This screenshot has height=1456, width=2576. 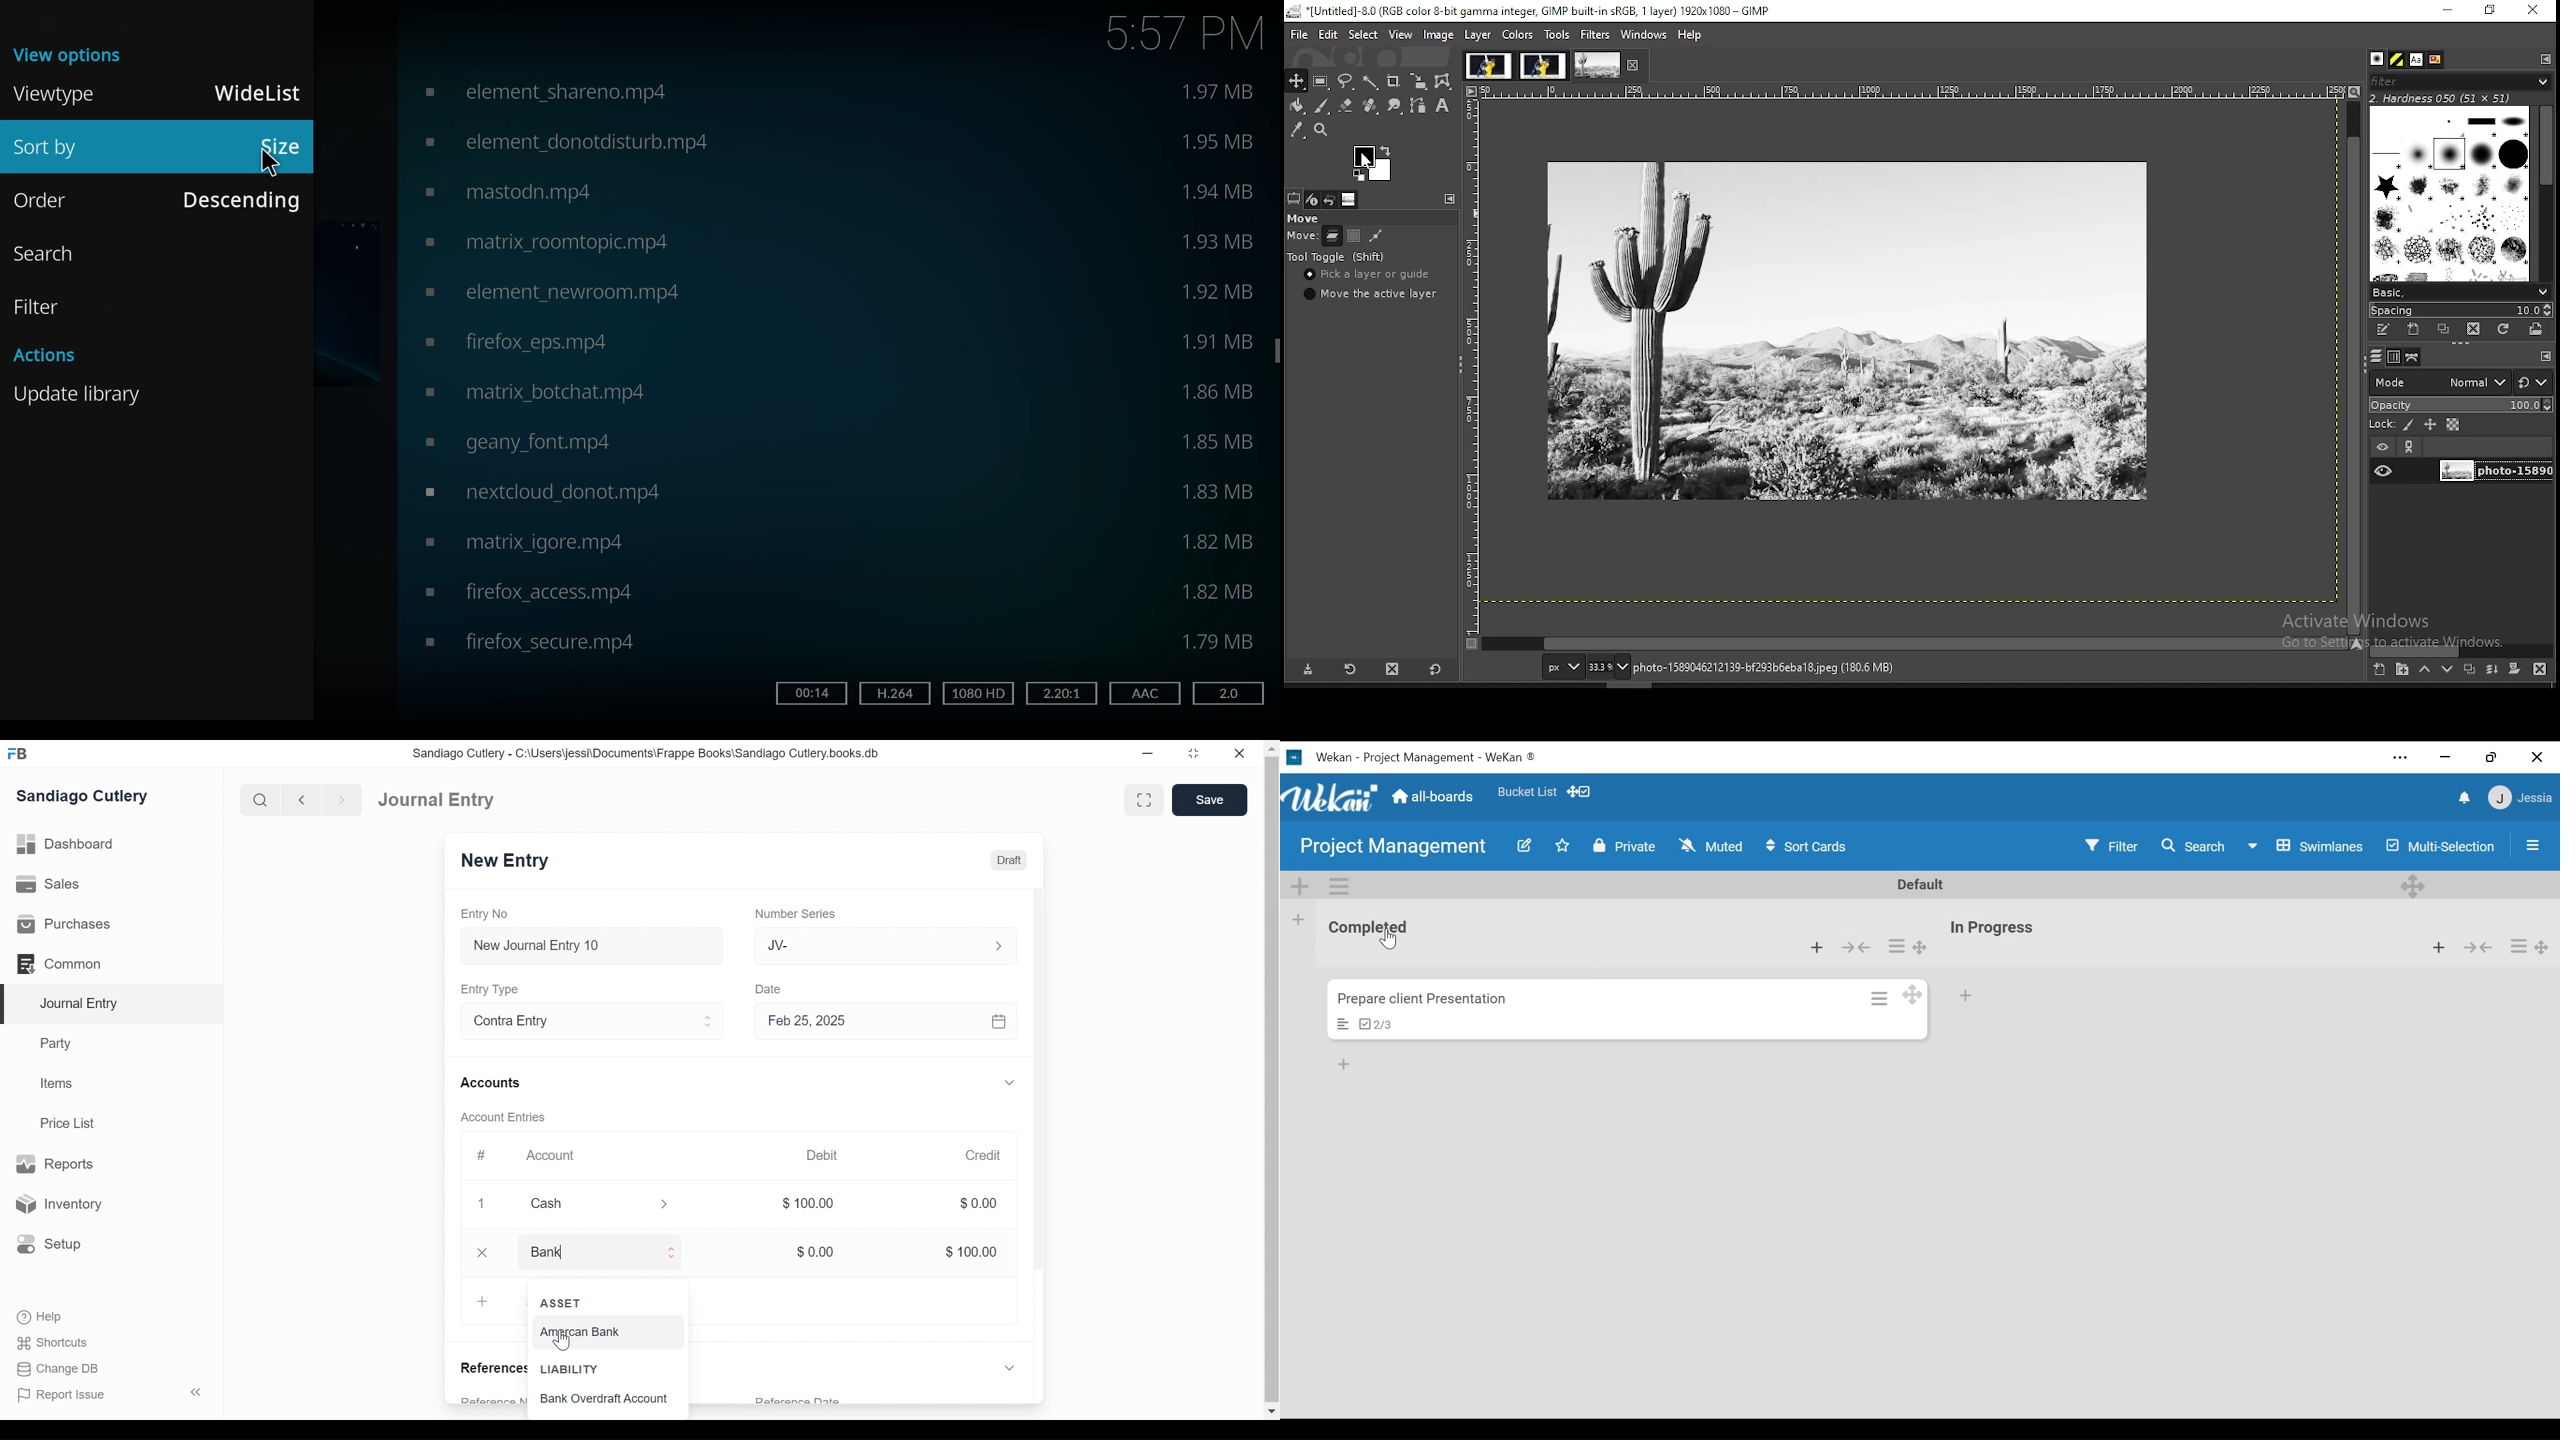 I want to click on Price List, so click(x=70, y=1123).